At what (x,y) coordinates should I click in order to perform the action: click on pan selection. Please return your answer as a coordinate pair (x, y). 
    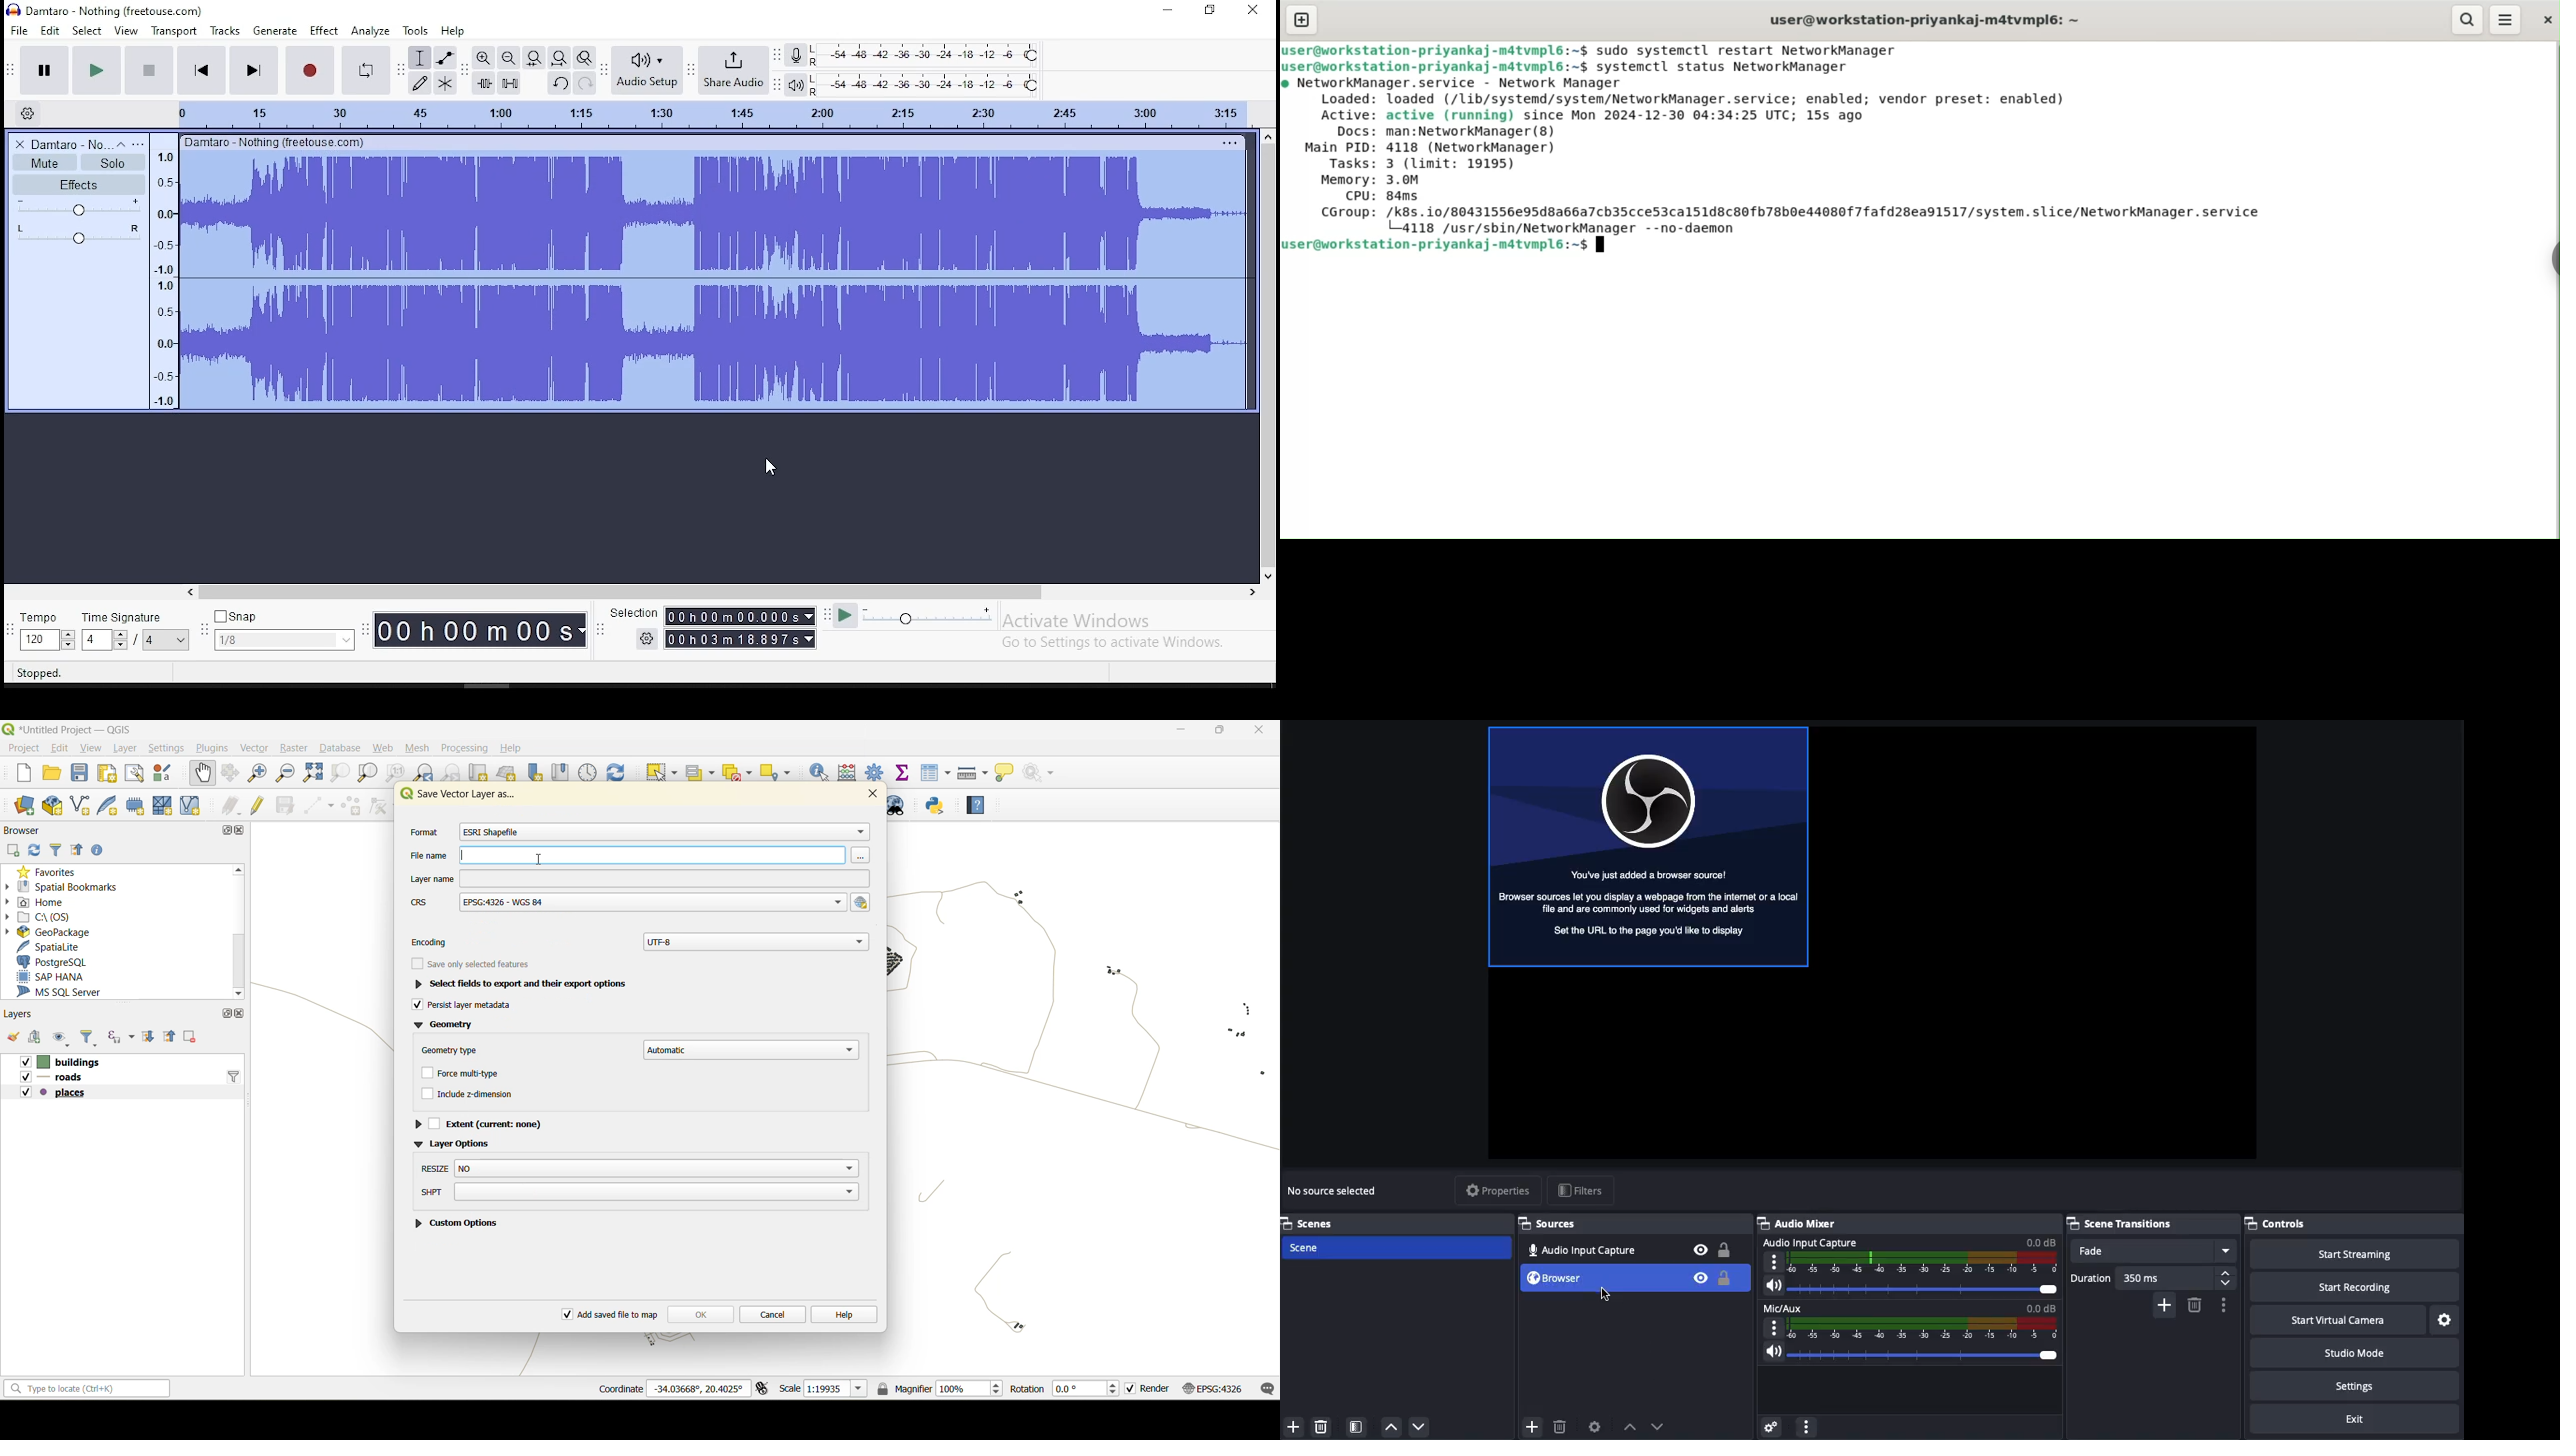
    Looking at the image, I should click on (229, 773).